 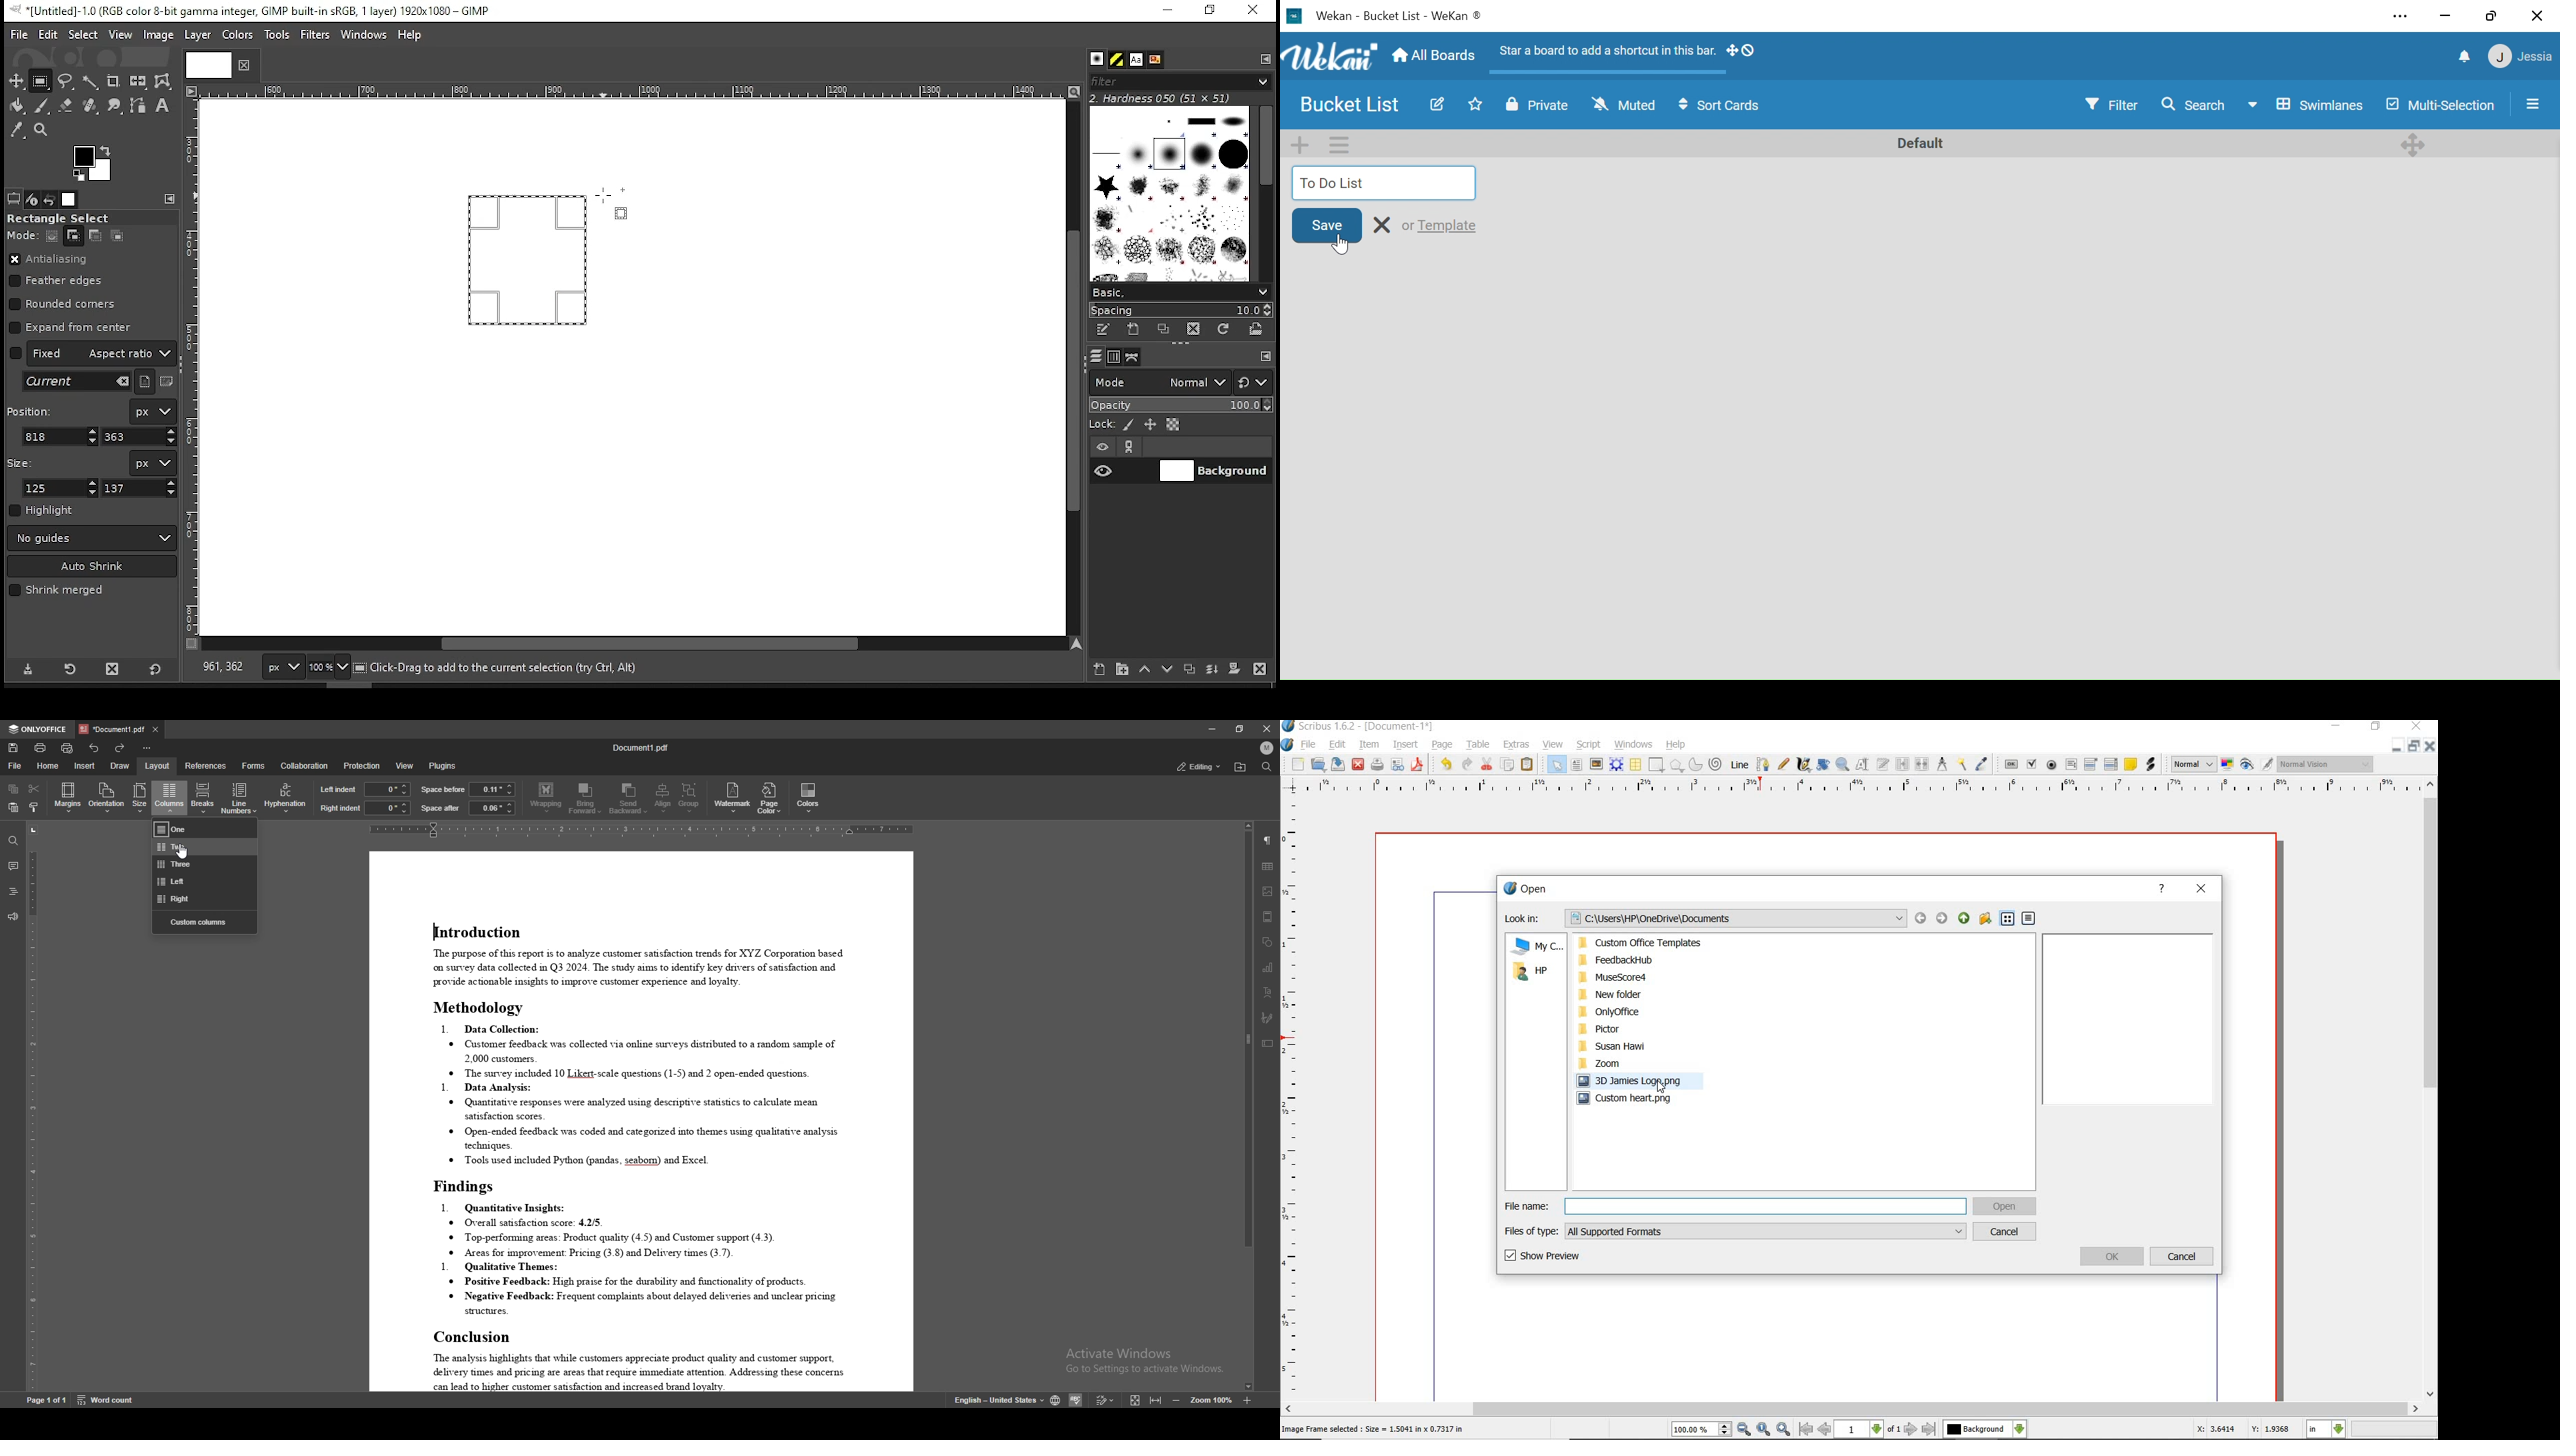 What do you see at coordinates (1911, 1429) in the screenshot?
I see `go to next page` at bounding box center [1911, 1429].